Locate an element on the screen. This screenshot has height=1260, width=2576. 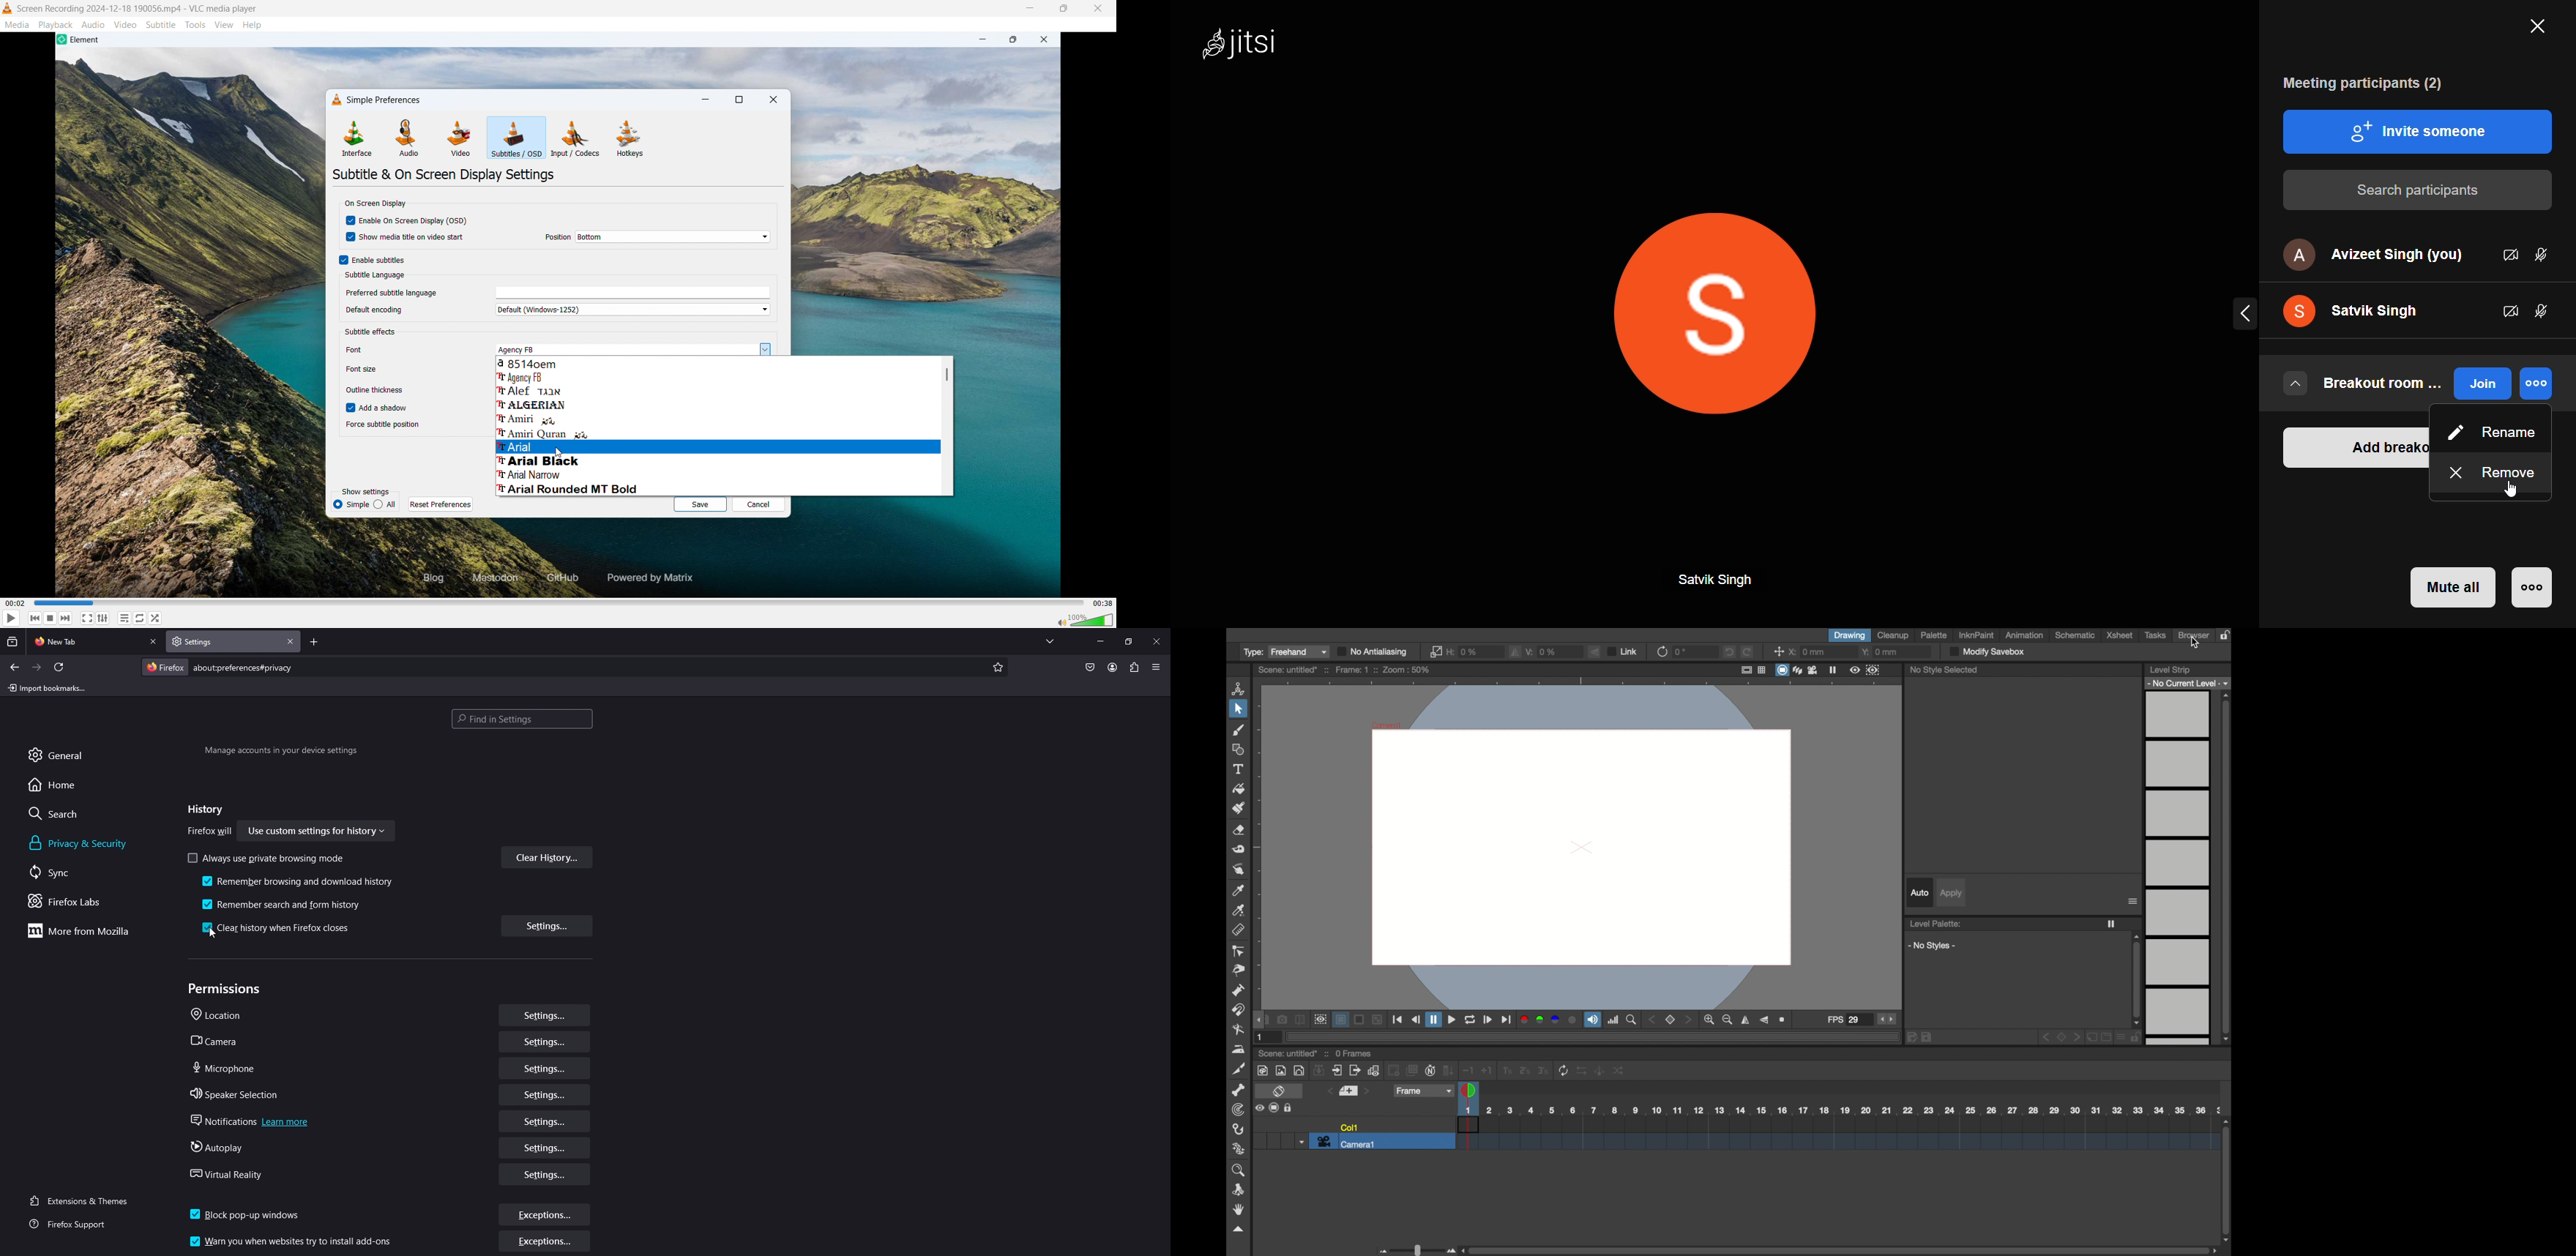
simple preferences is located at coordinates (386, 99).